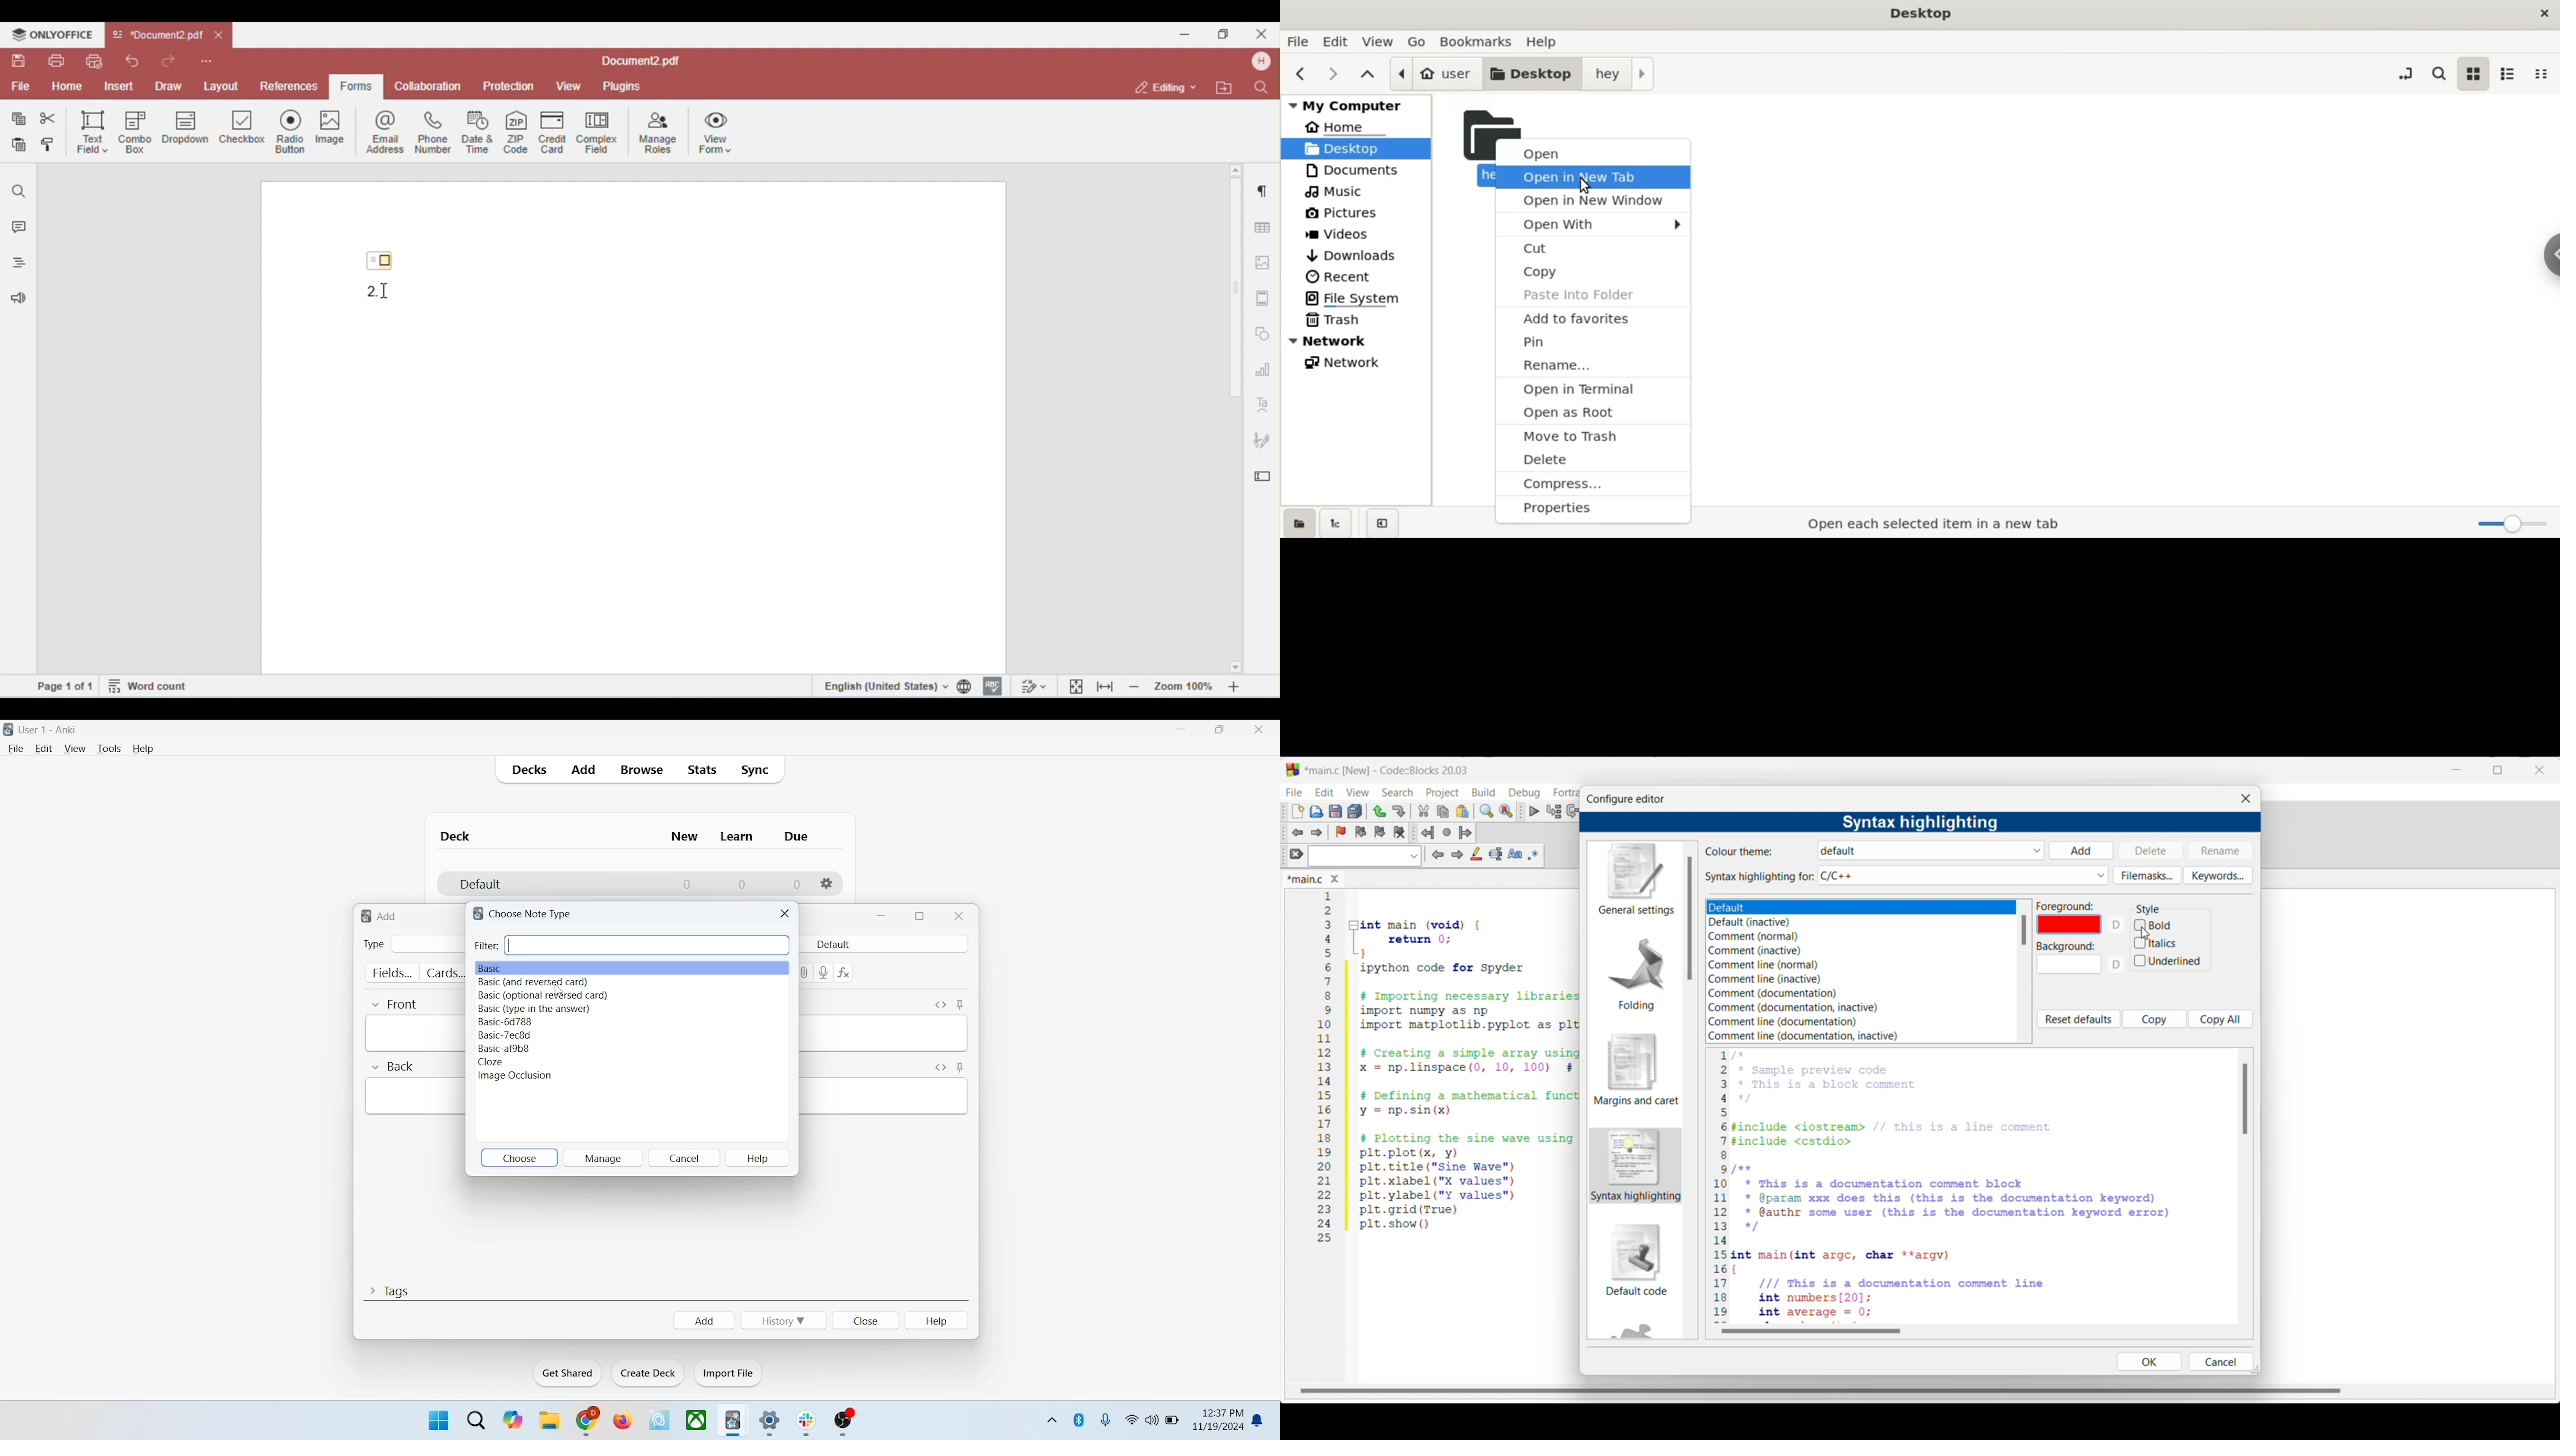 The width and height of the screenshot is (2576, 1456). Describe the element at coordinates (1427, 833) in the screenshot. I see `Jump back` at that location.